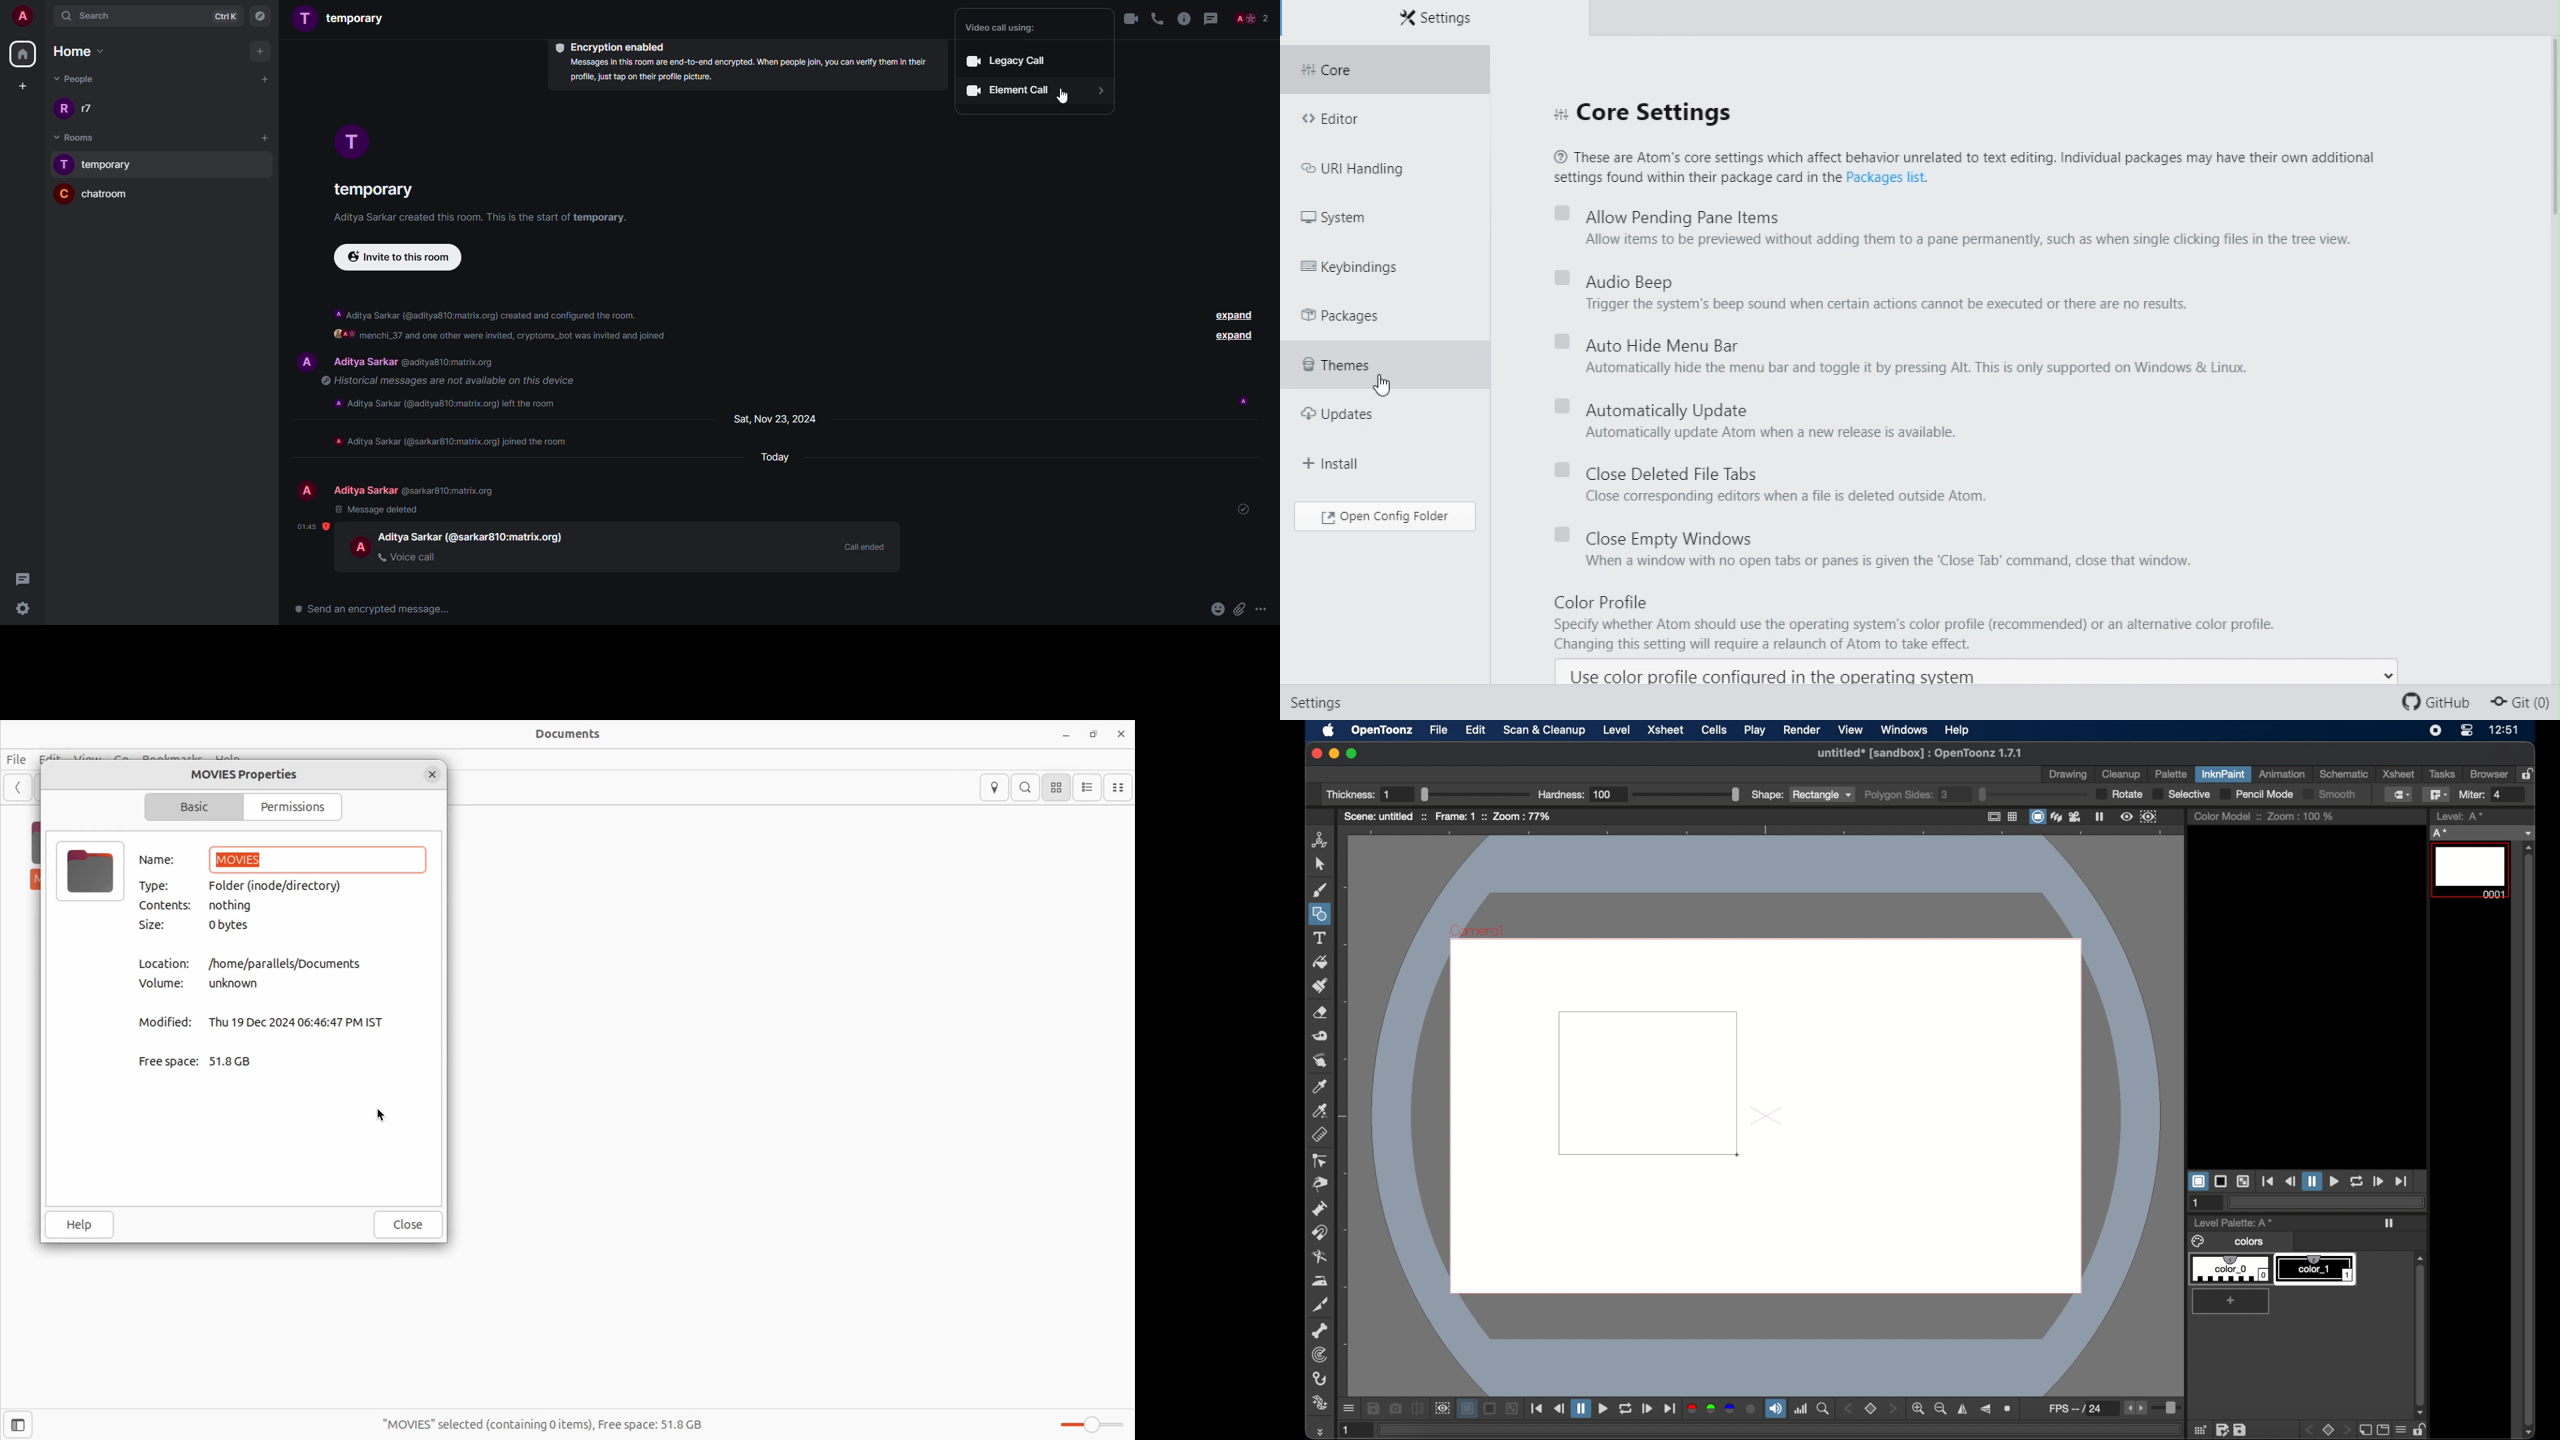 The width and height of the screenshot is (2576, 1456). What do you see at coordinates (20, 86) in the screenshot?
I see `create space` at bounding box center [20, 86].